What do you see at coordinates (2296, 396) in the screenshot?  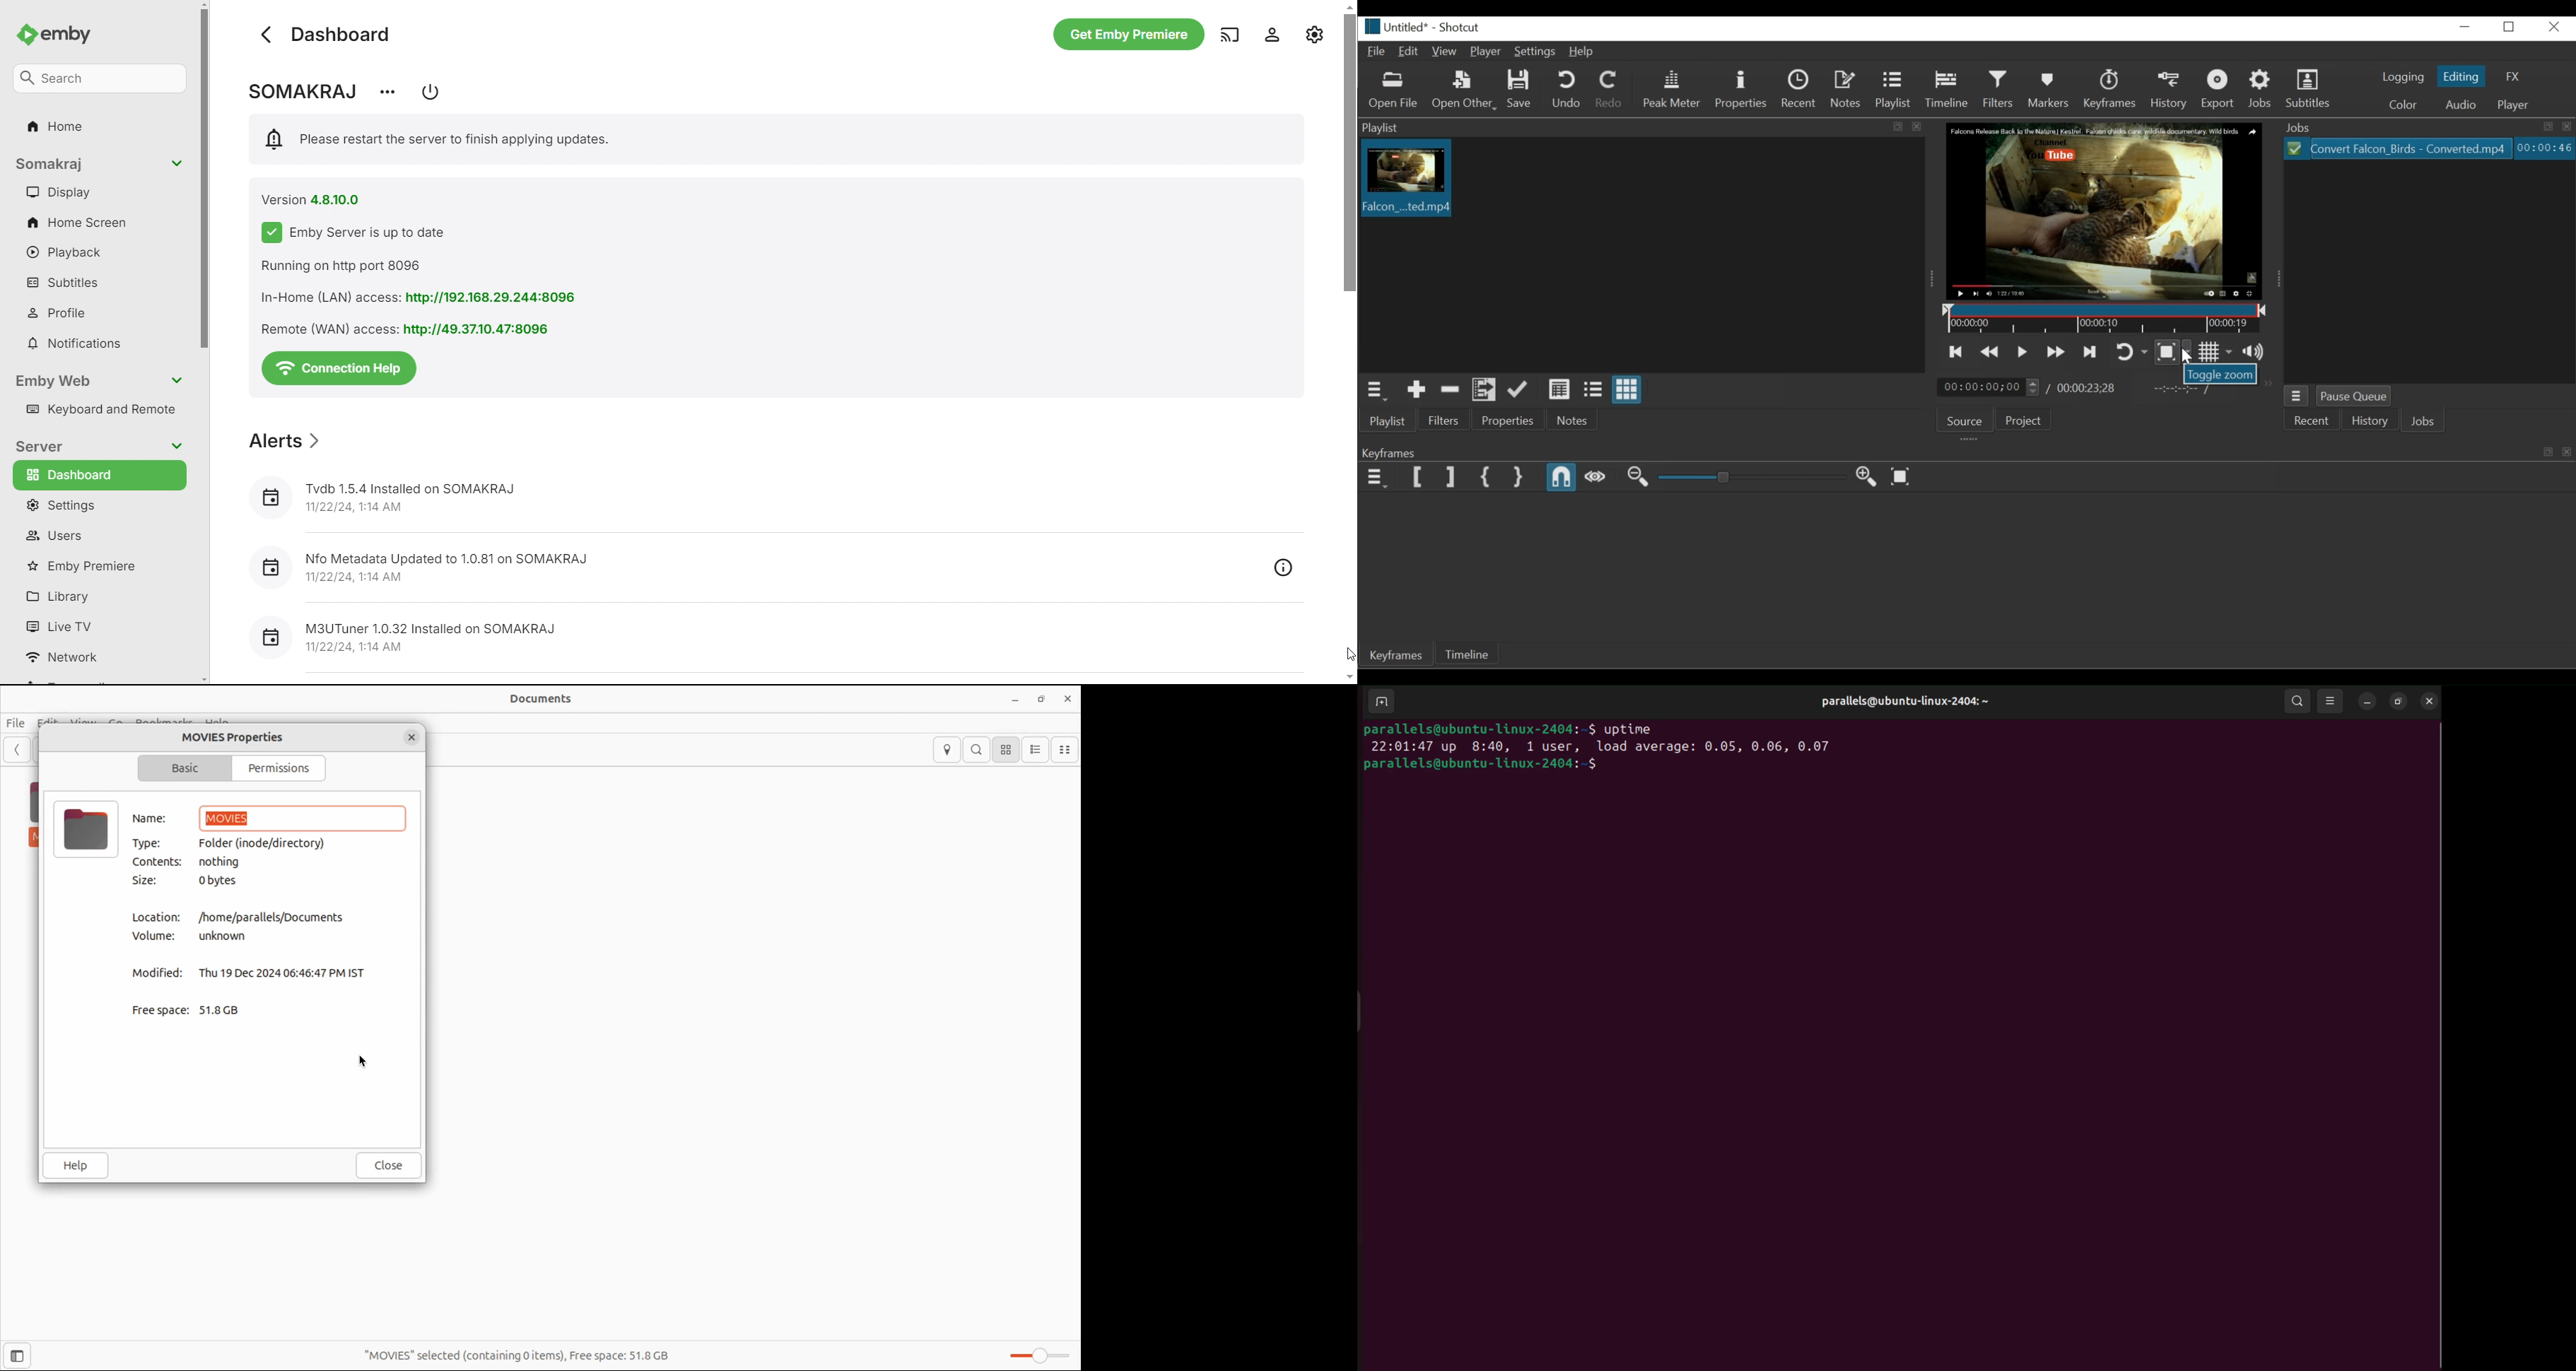 I see `Jobs Menu` at bounding box center [2296, 396].